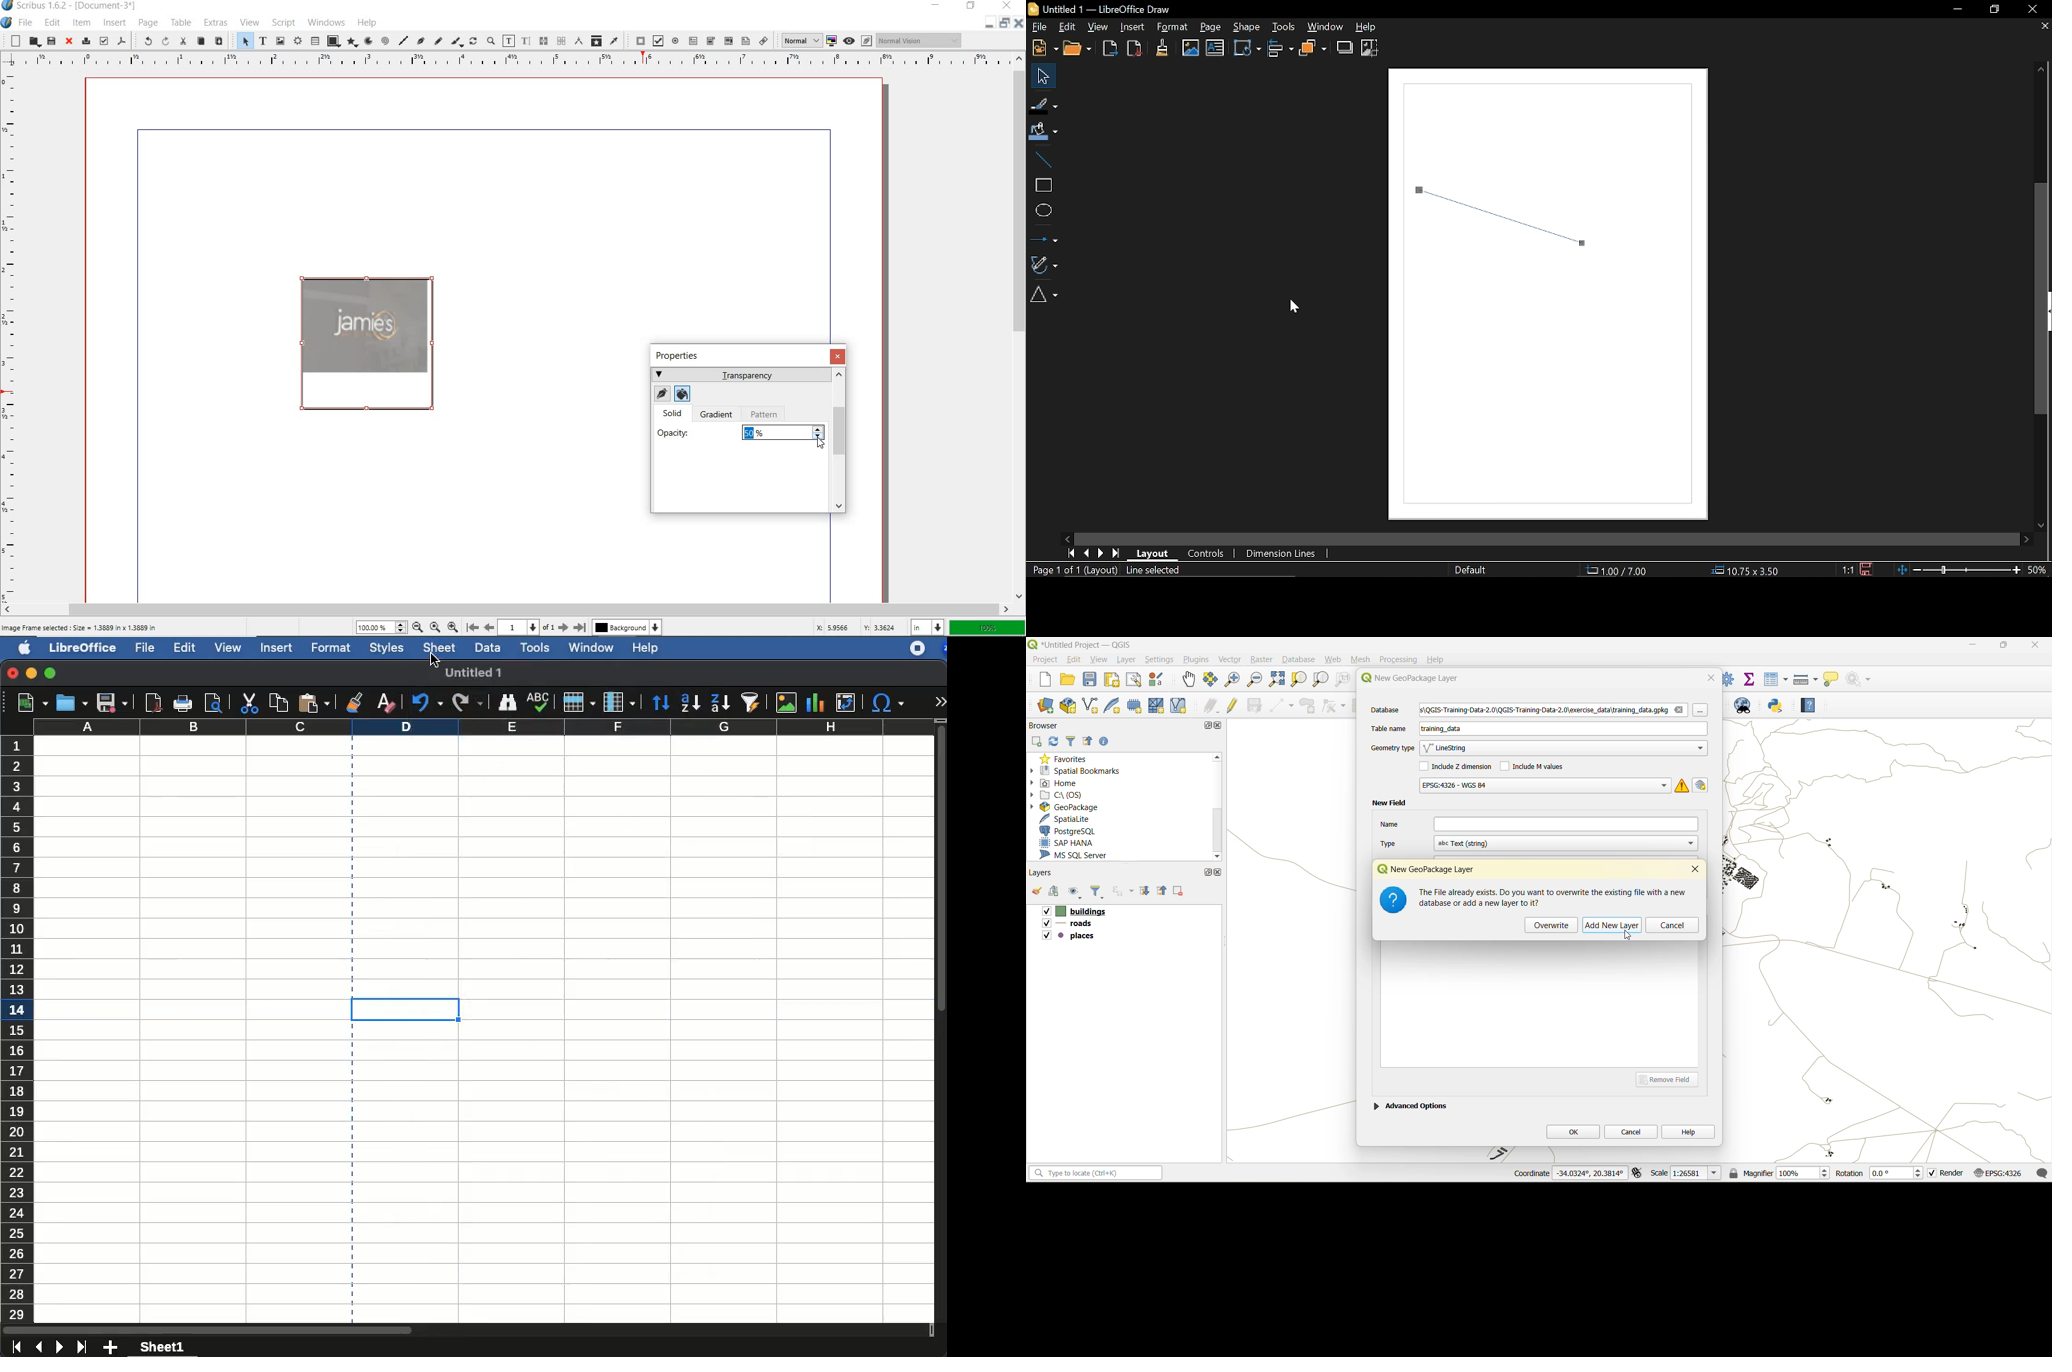 The image size is (2072, 1372). What do you see at coordinates (682, 356) in the screenshot?
I see `PROPERTIES` at bounding box center [682, 356].